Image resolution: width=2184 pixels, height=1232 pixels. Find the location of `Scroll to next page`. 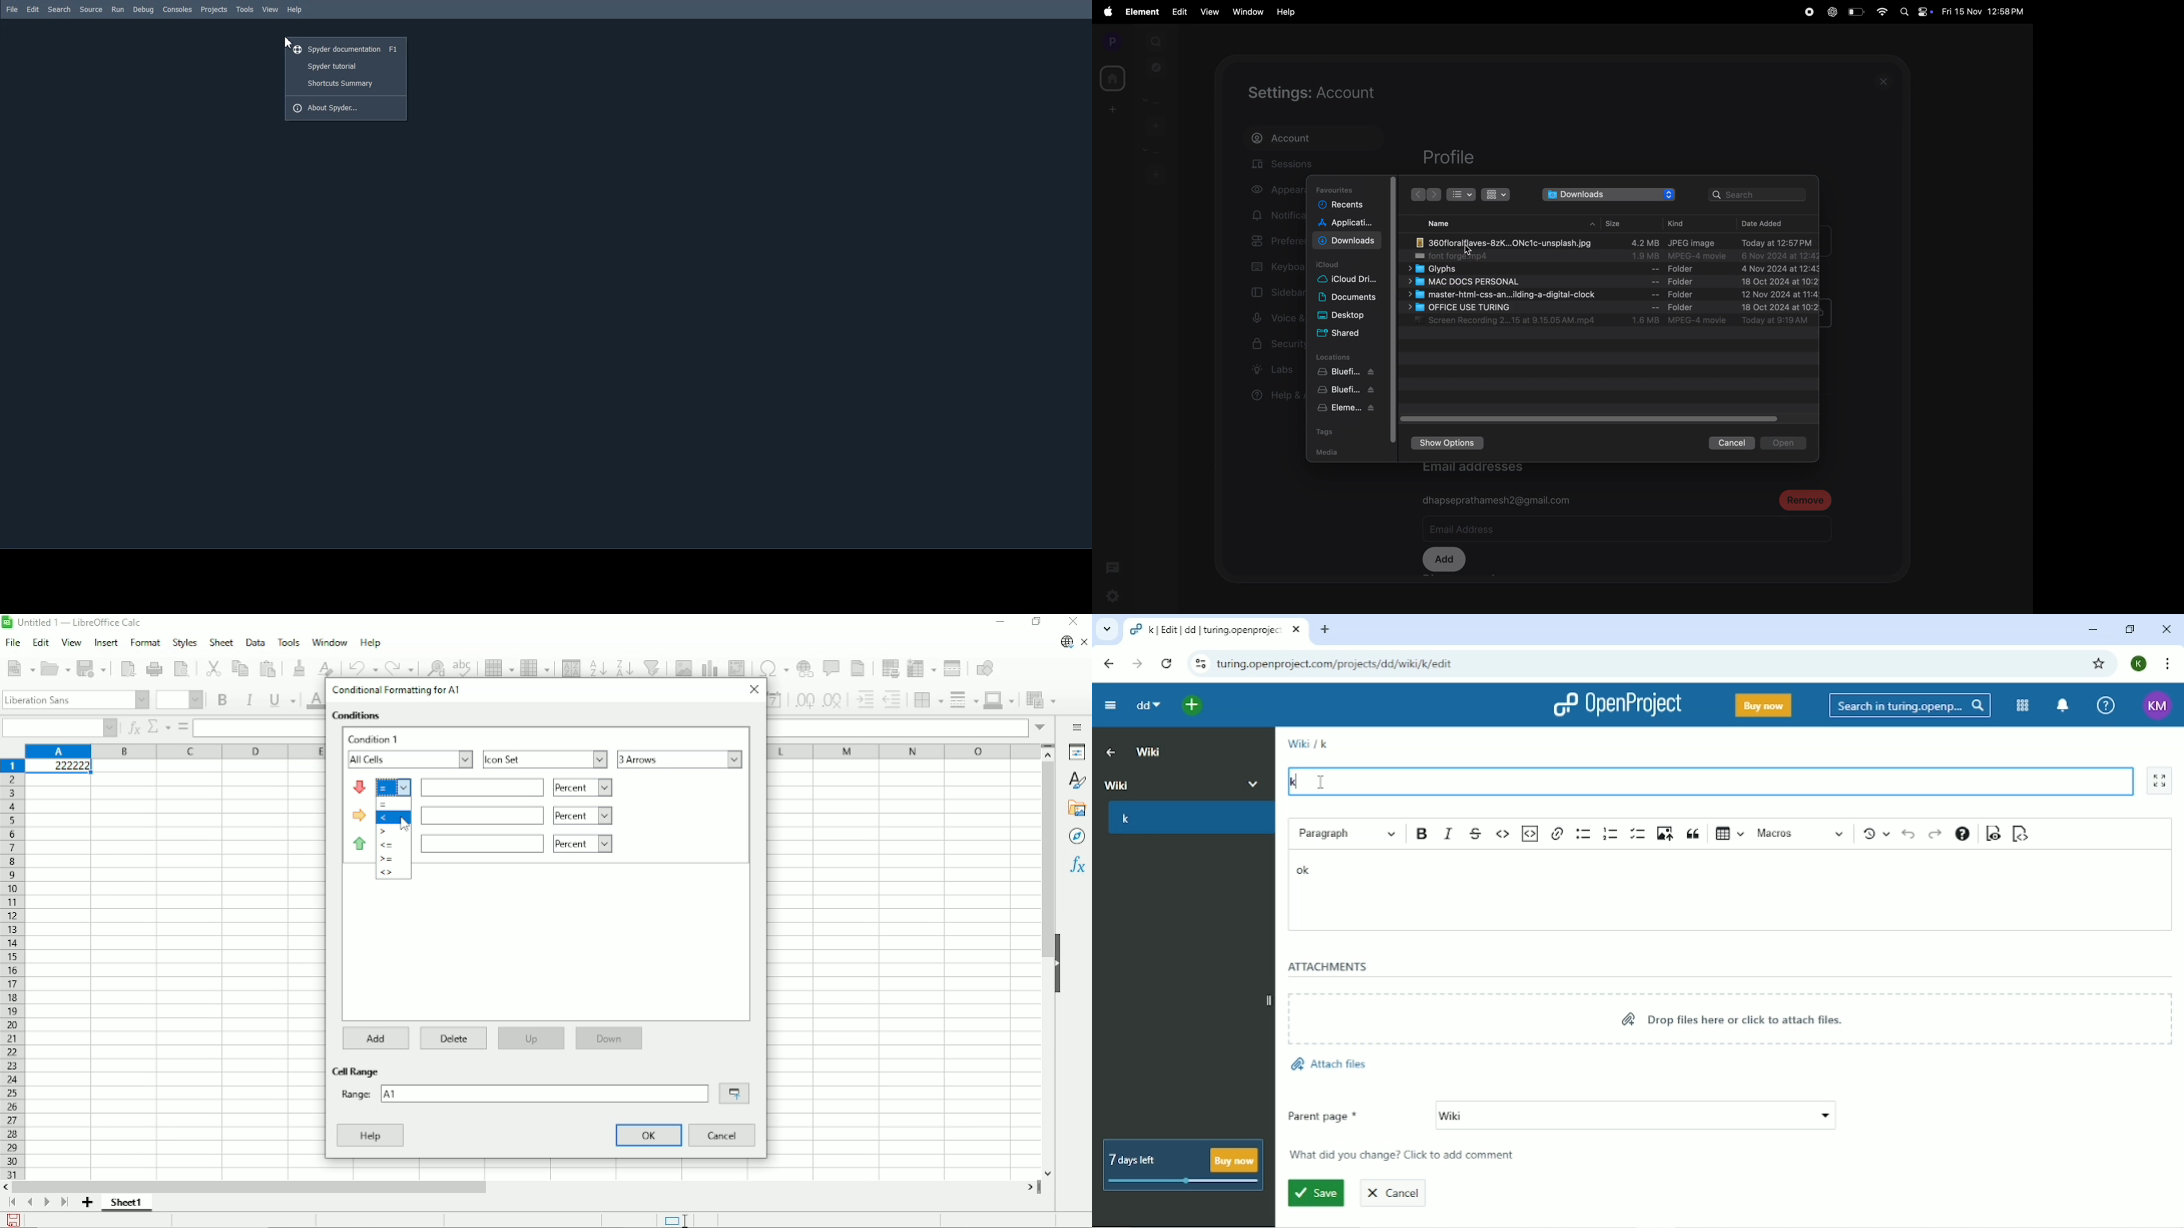

Scroll to next page is located at coordinates (47, 1203).